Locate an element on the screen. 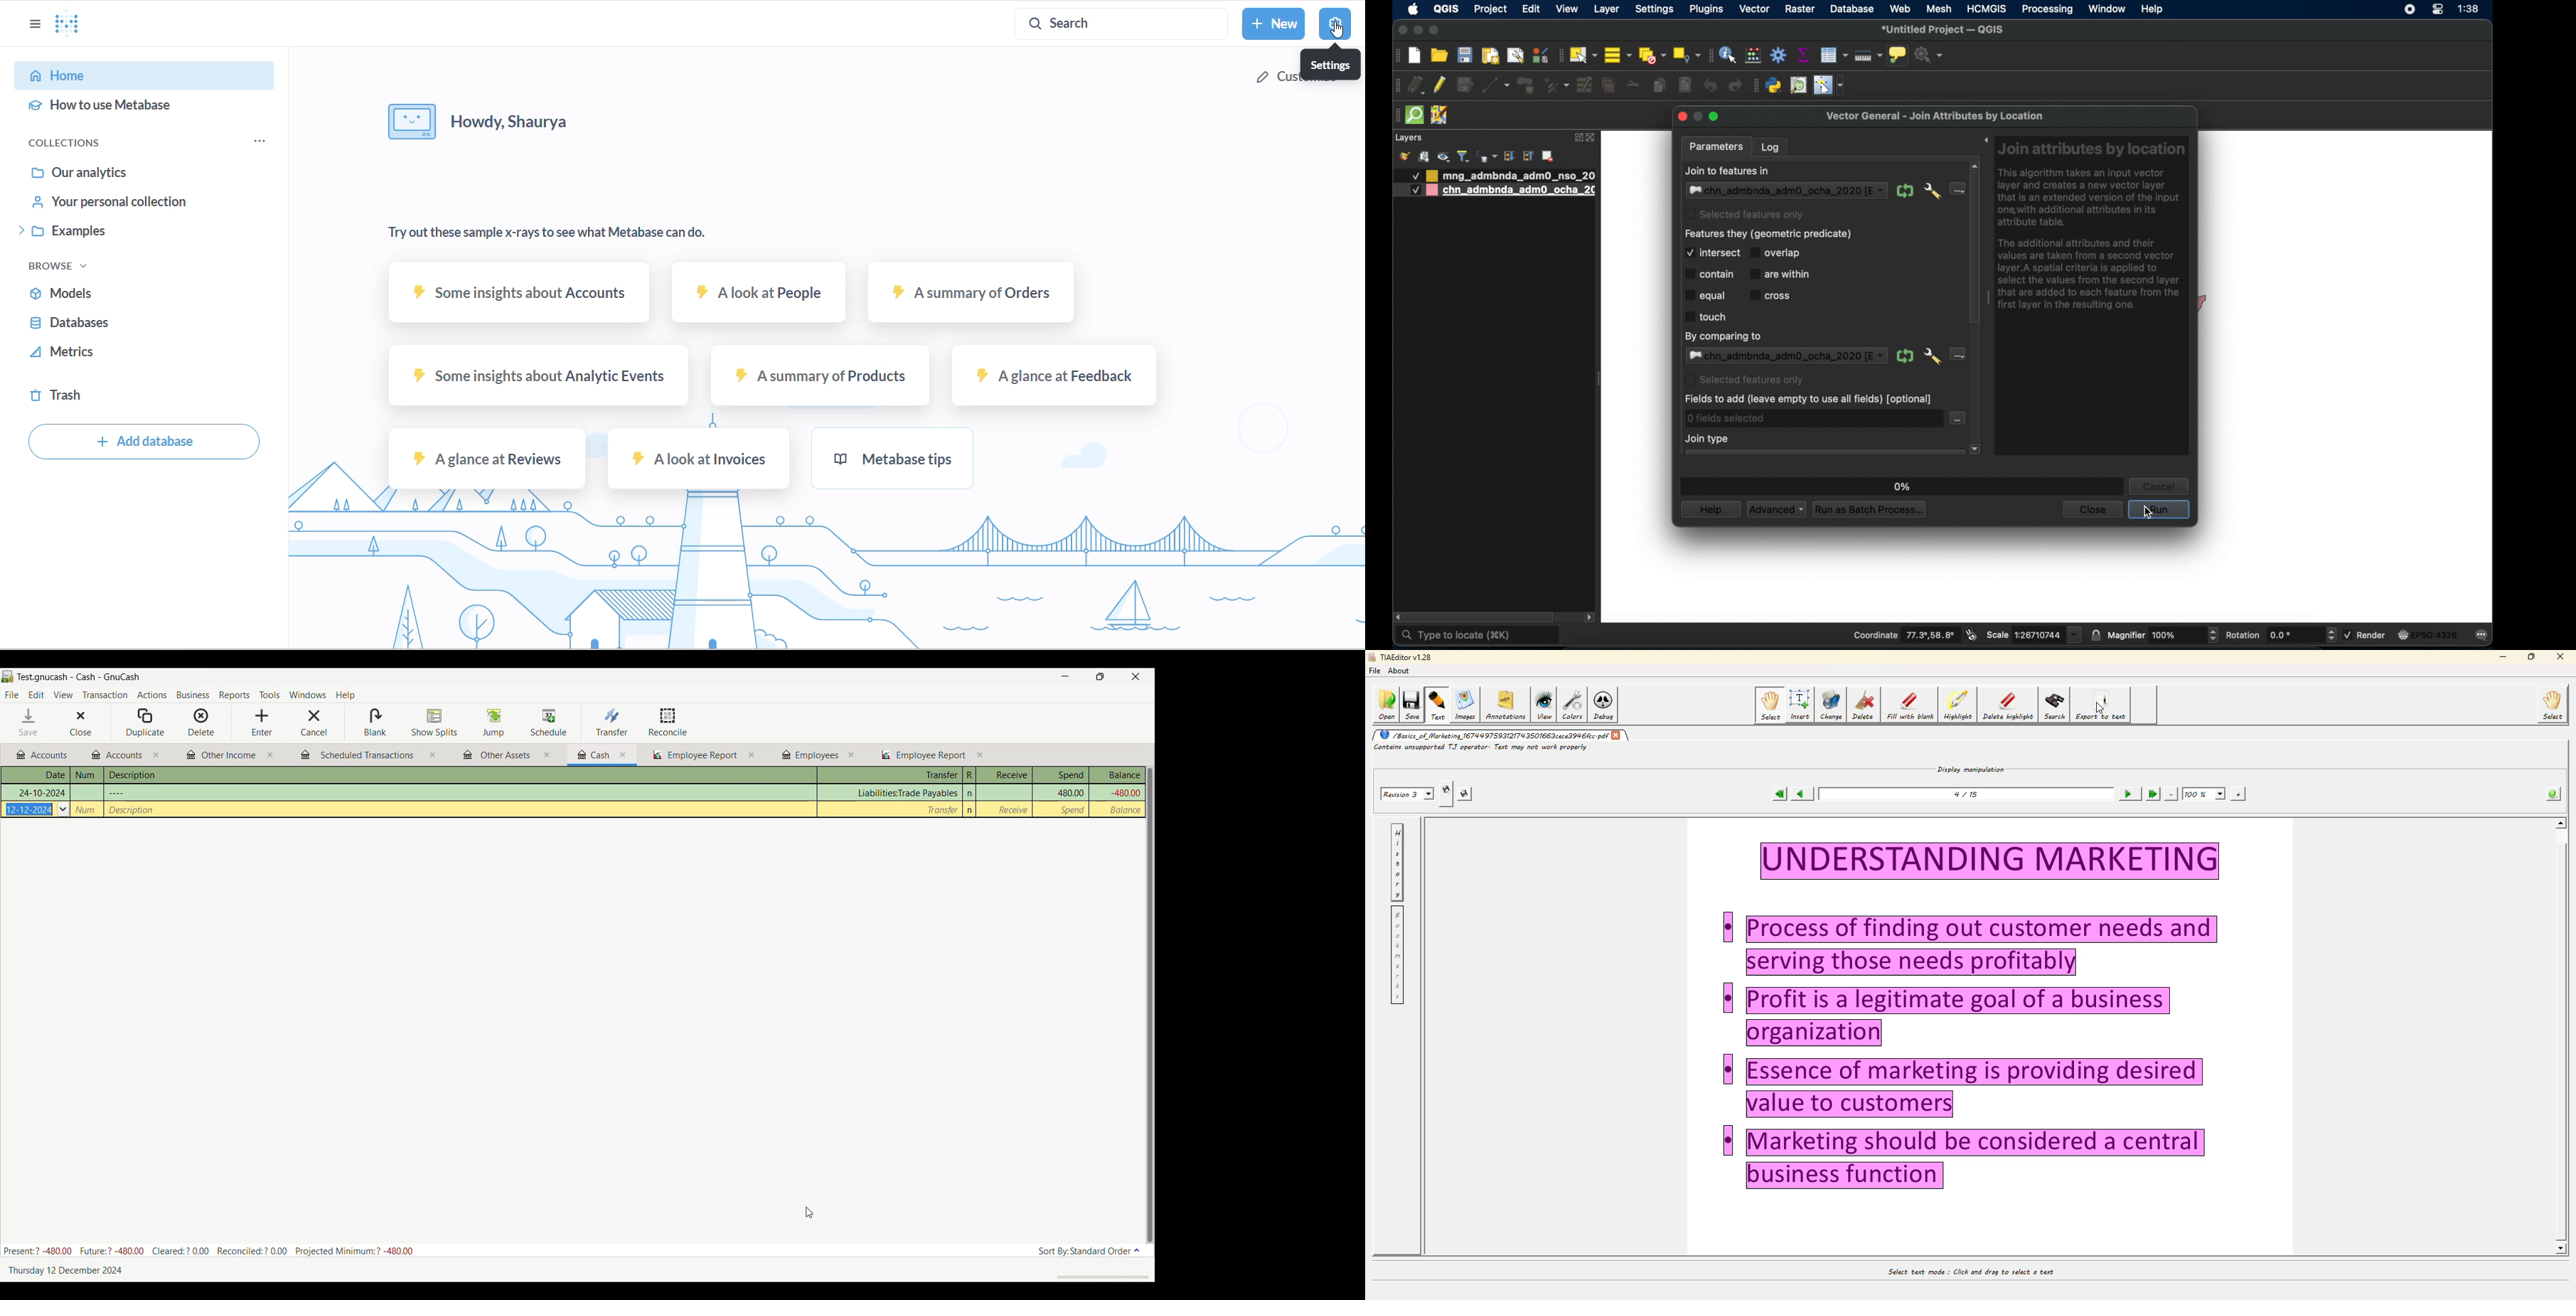 This screenshot has width=2576, height=1316. add layer/group is located at coordinates (1547, 156).